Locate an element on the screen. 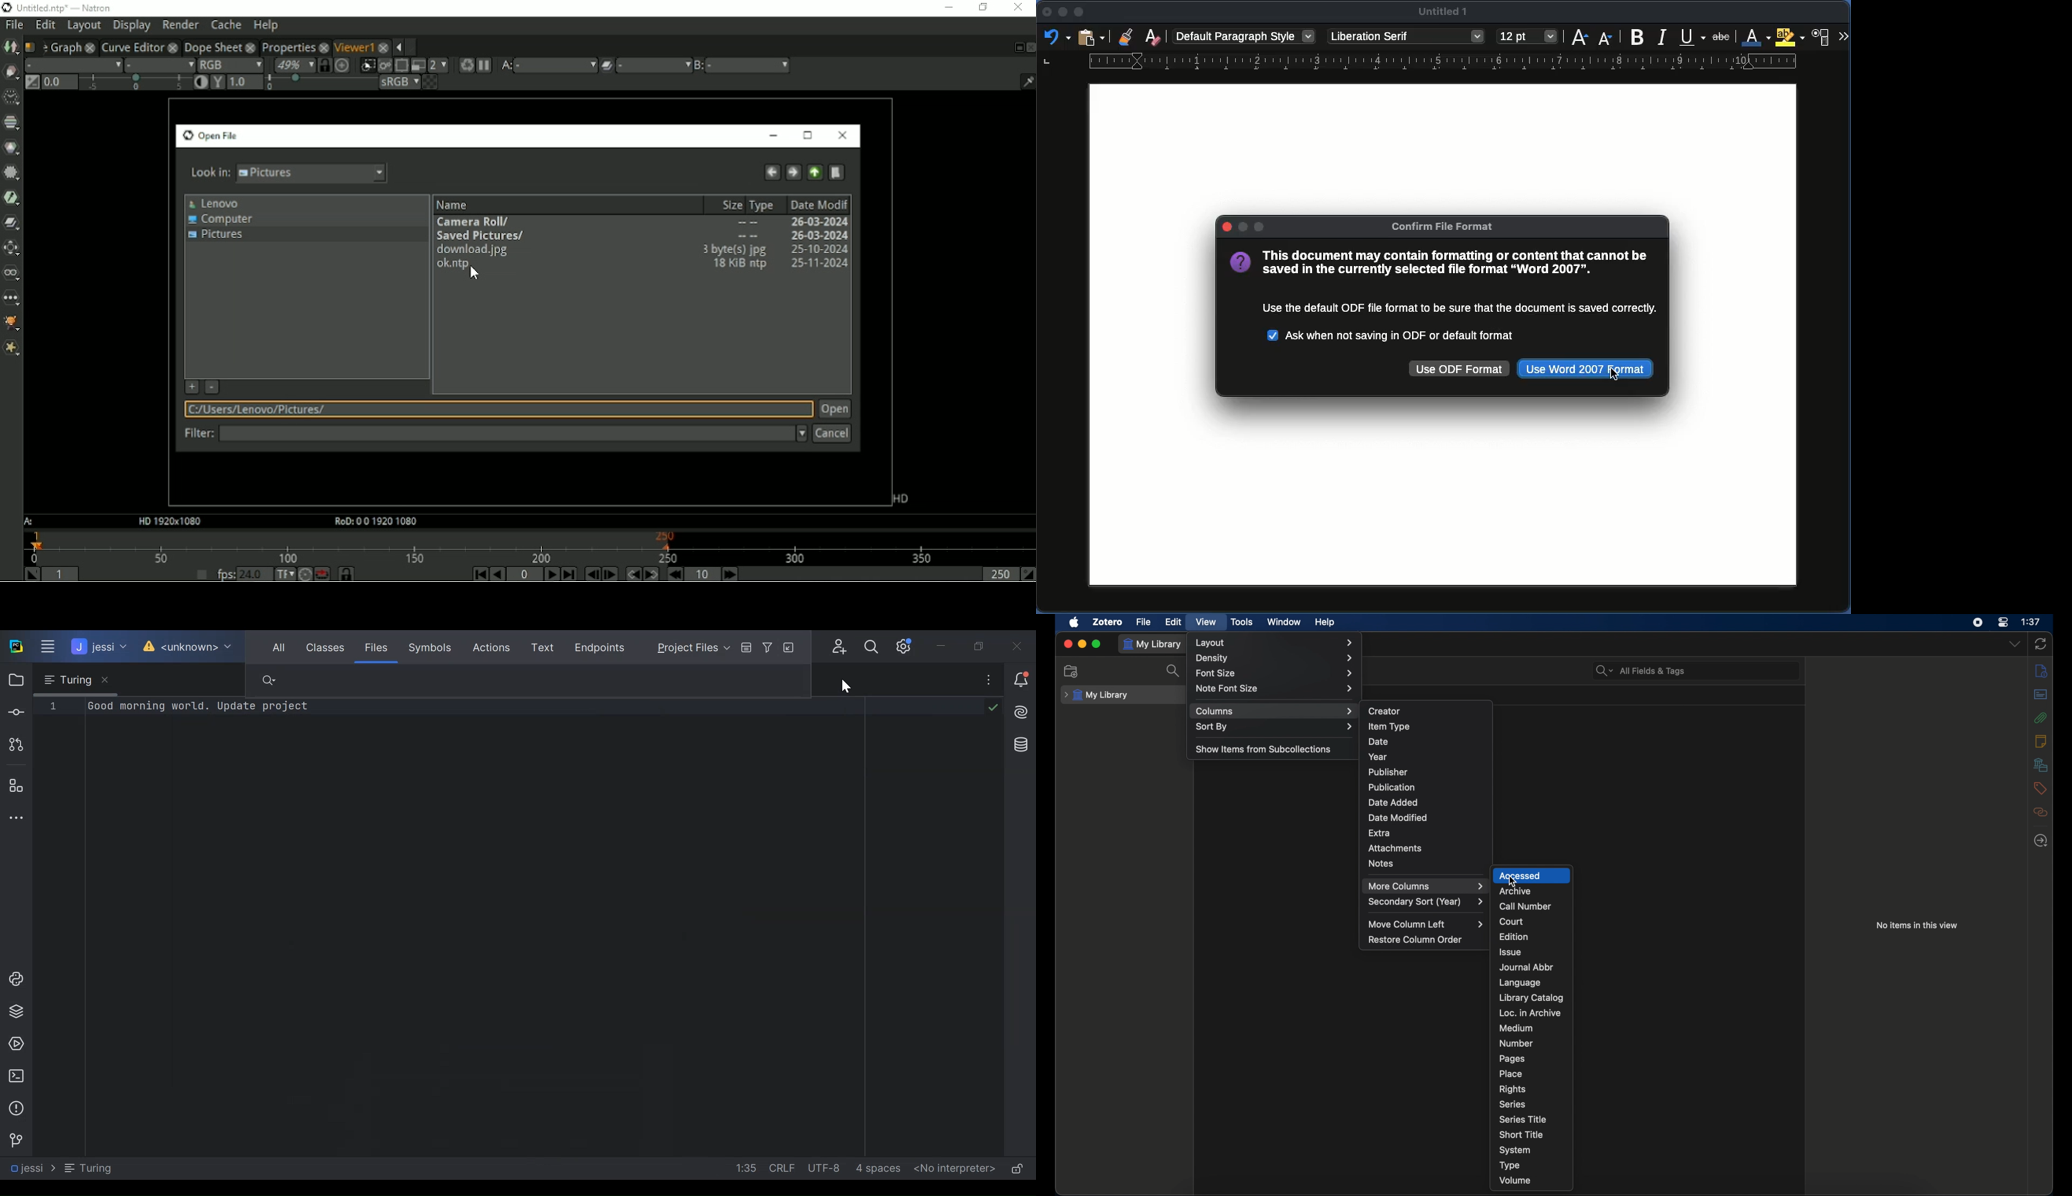 The width and height of the screenshot is (2072, 1204). extra is located at coordinates (1380, 834).